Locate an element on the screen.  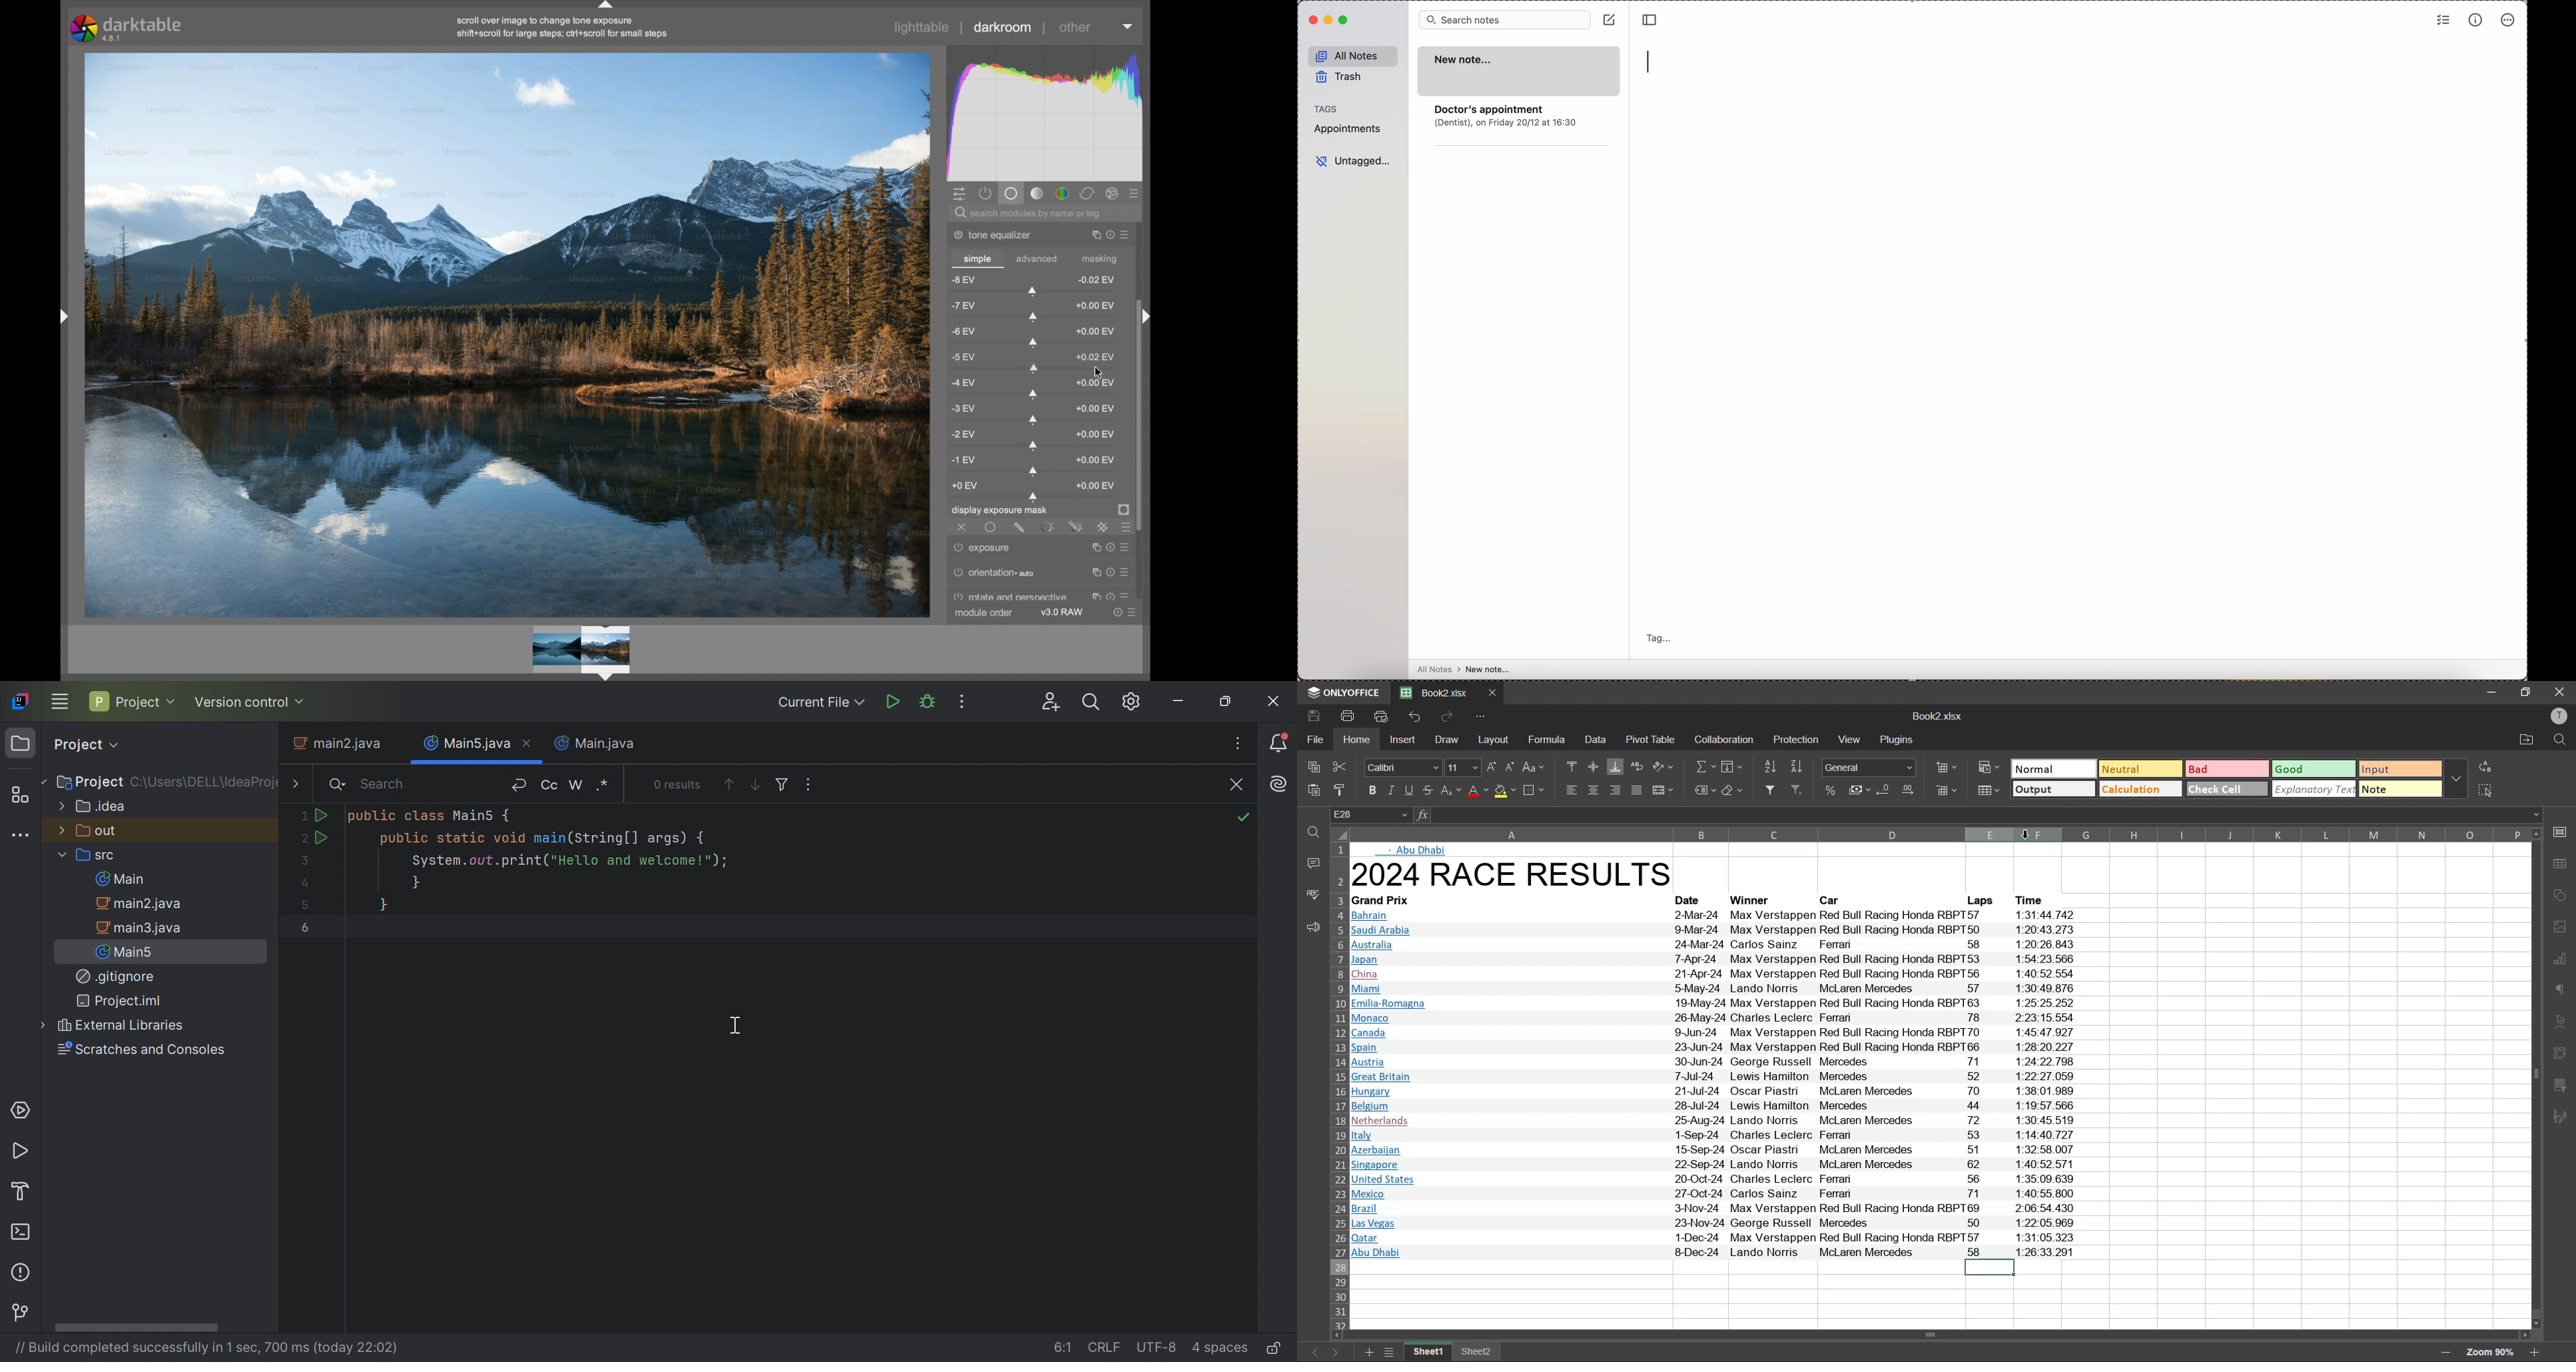
J Emilia-Romagna 19-May-24 Max Verstappen Red Bull Racing Honda RBPT63 1:25:25.252 is located at coordinates (1716, 1004).